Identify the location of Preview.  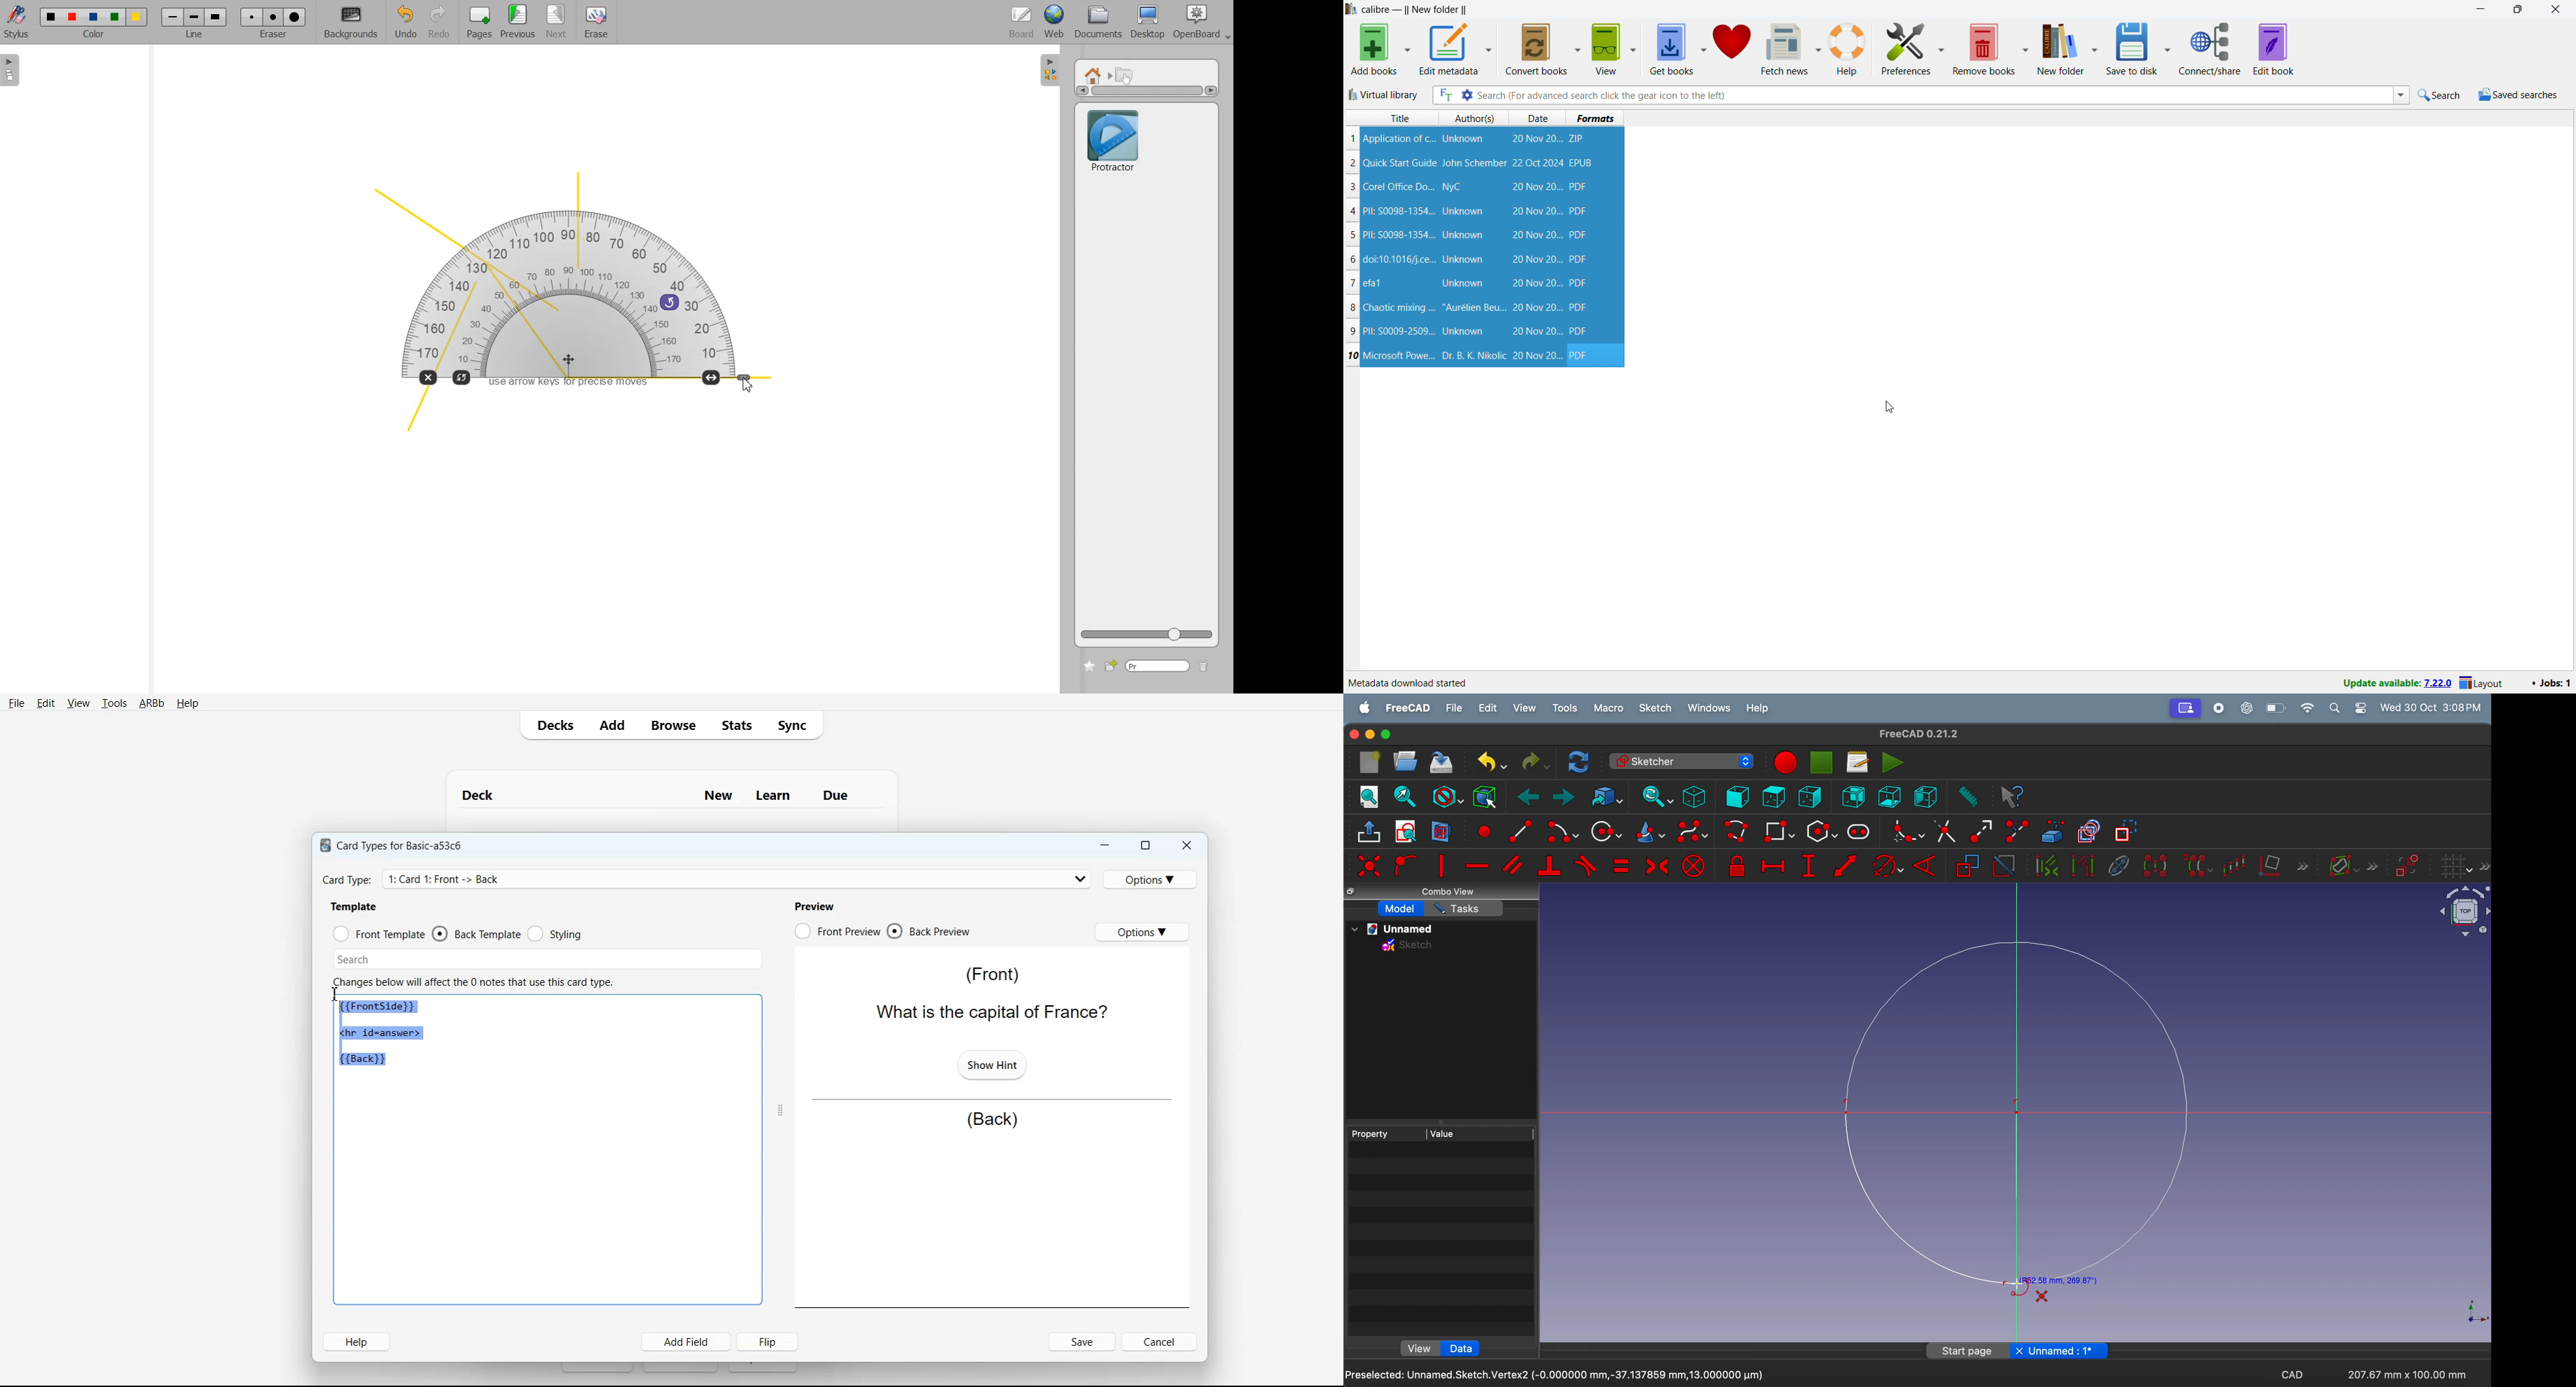
(814, 906).